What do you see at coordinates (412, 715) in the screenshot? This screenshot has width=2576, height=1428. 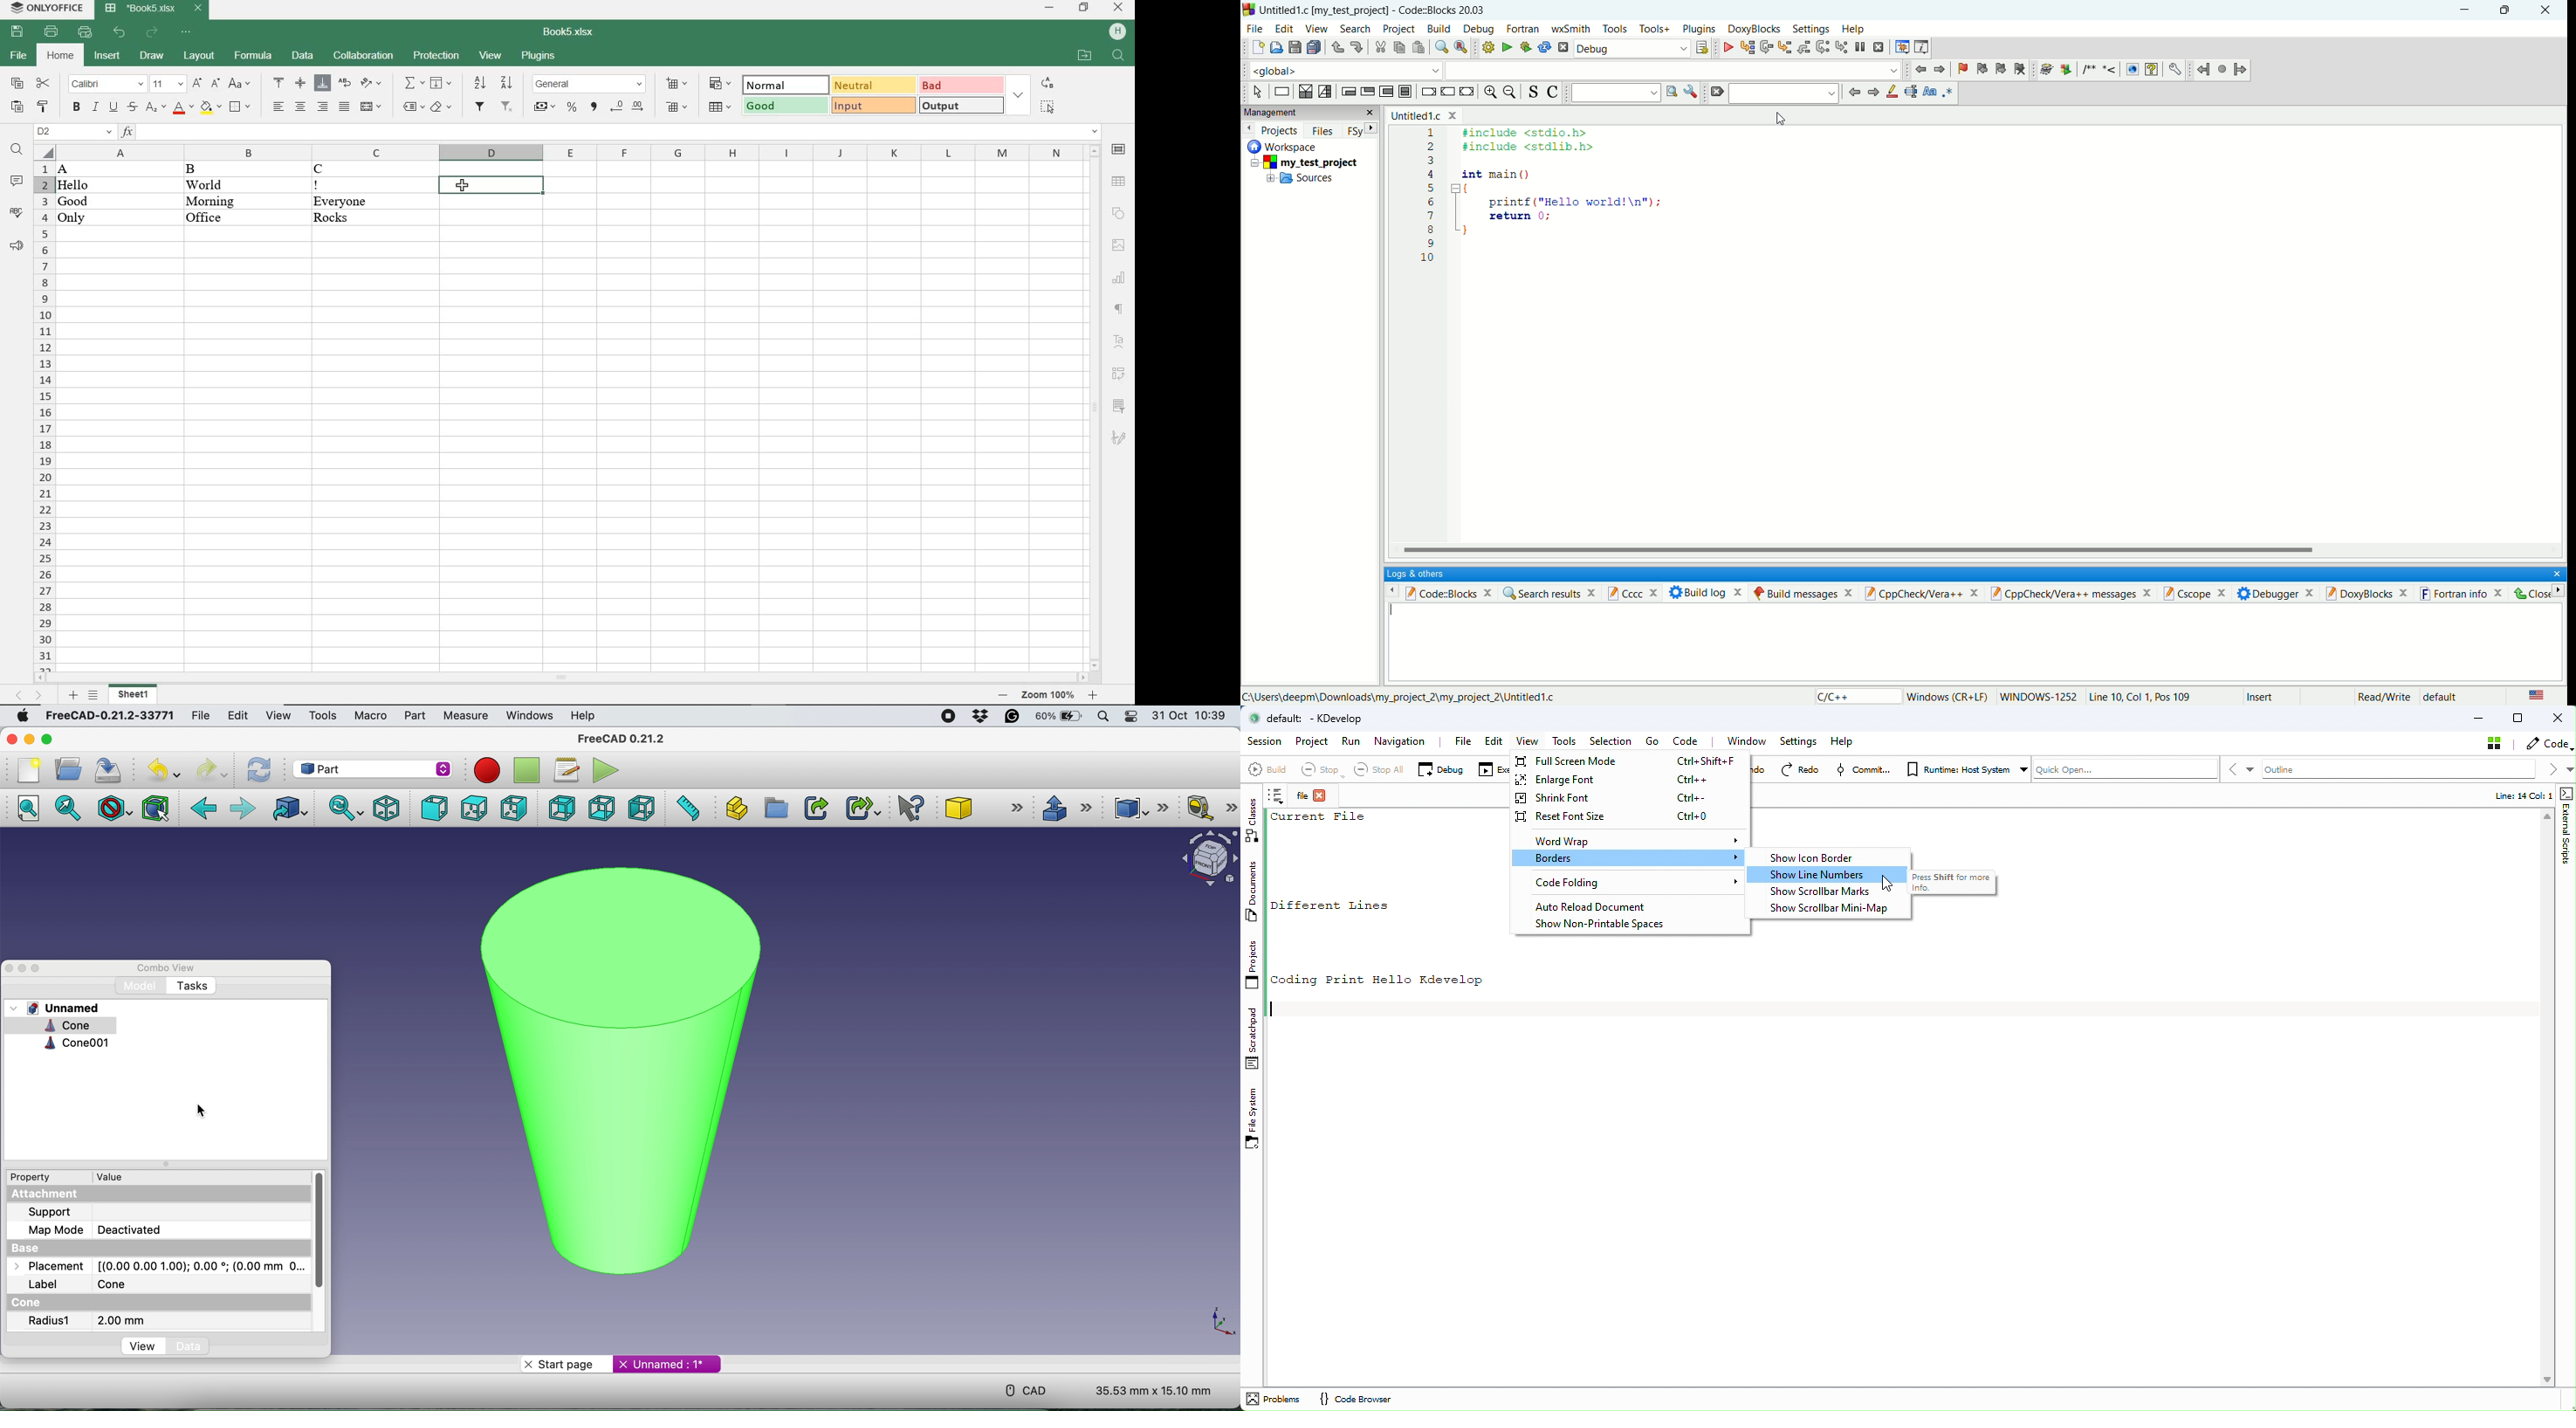 I see `part` at bounding box center [412, 715].